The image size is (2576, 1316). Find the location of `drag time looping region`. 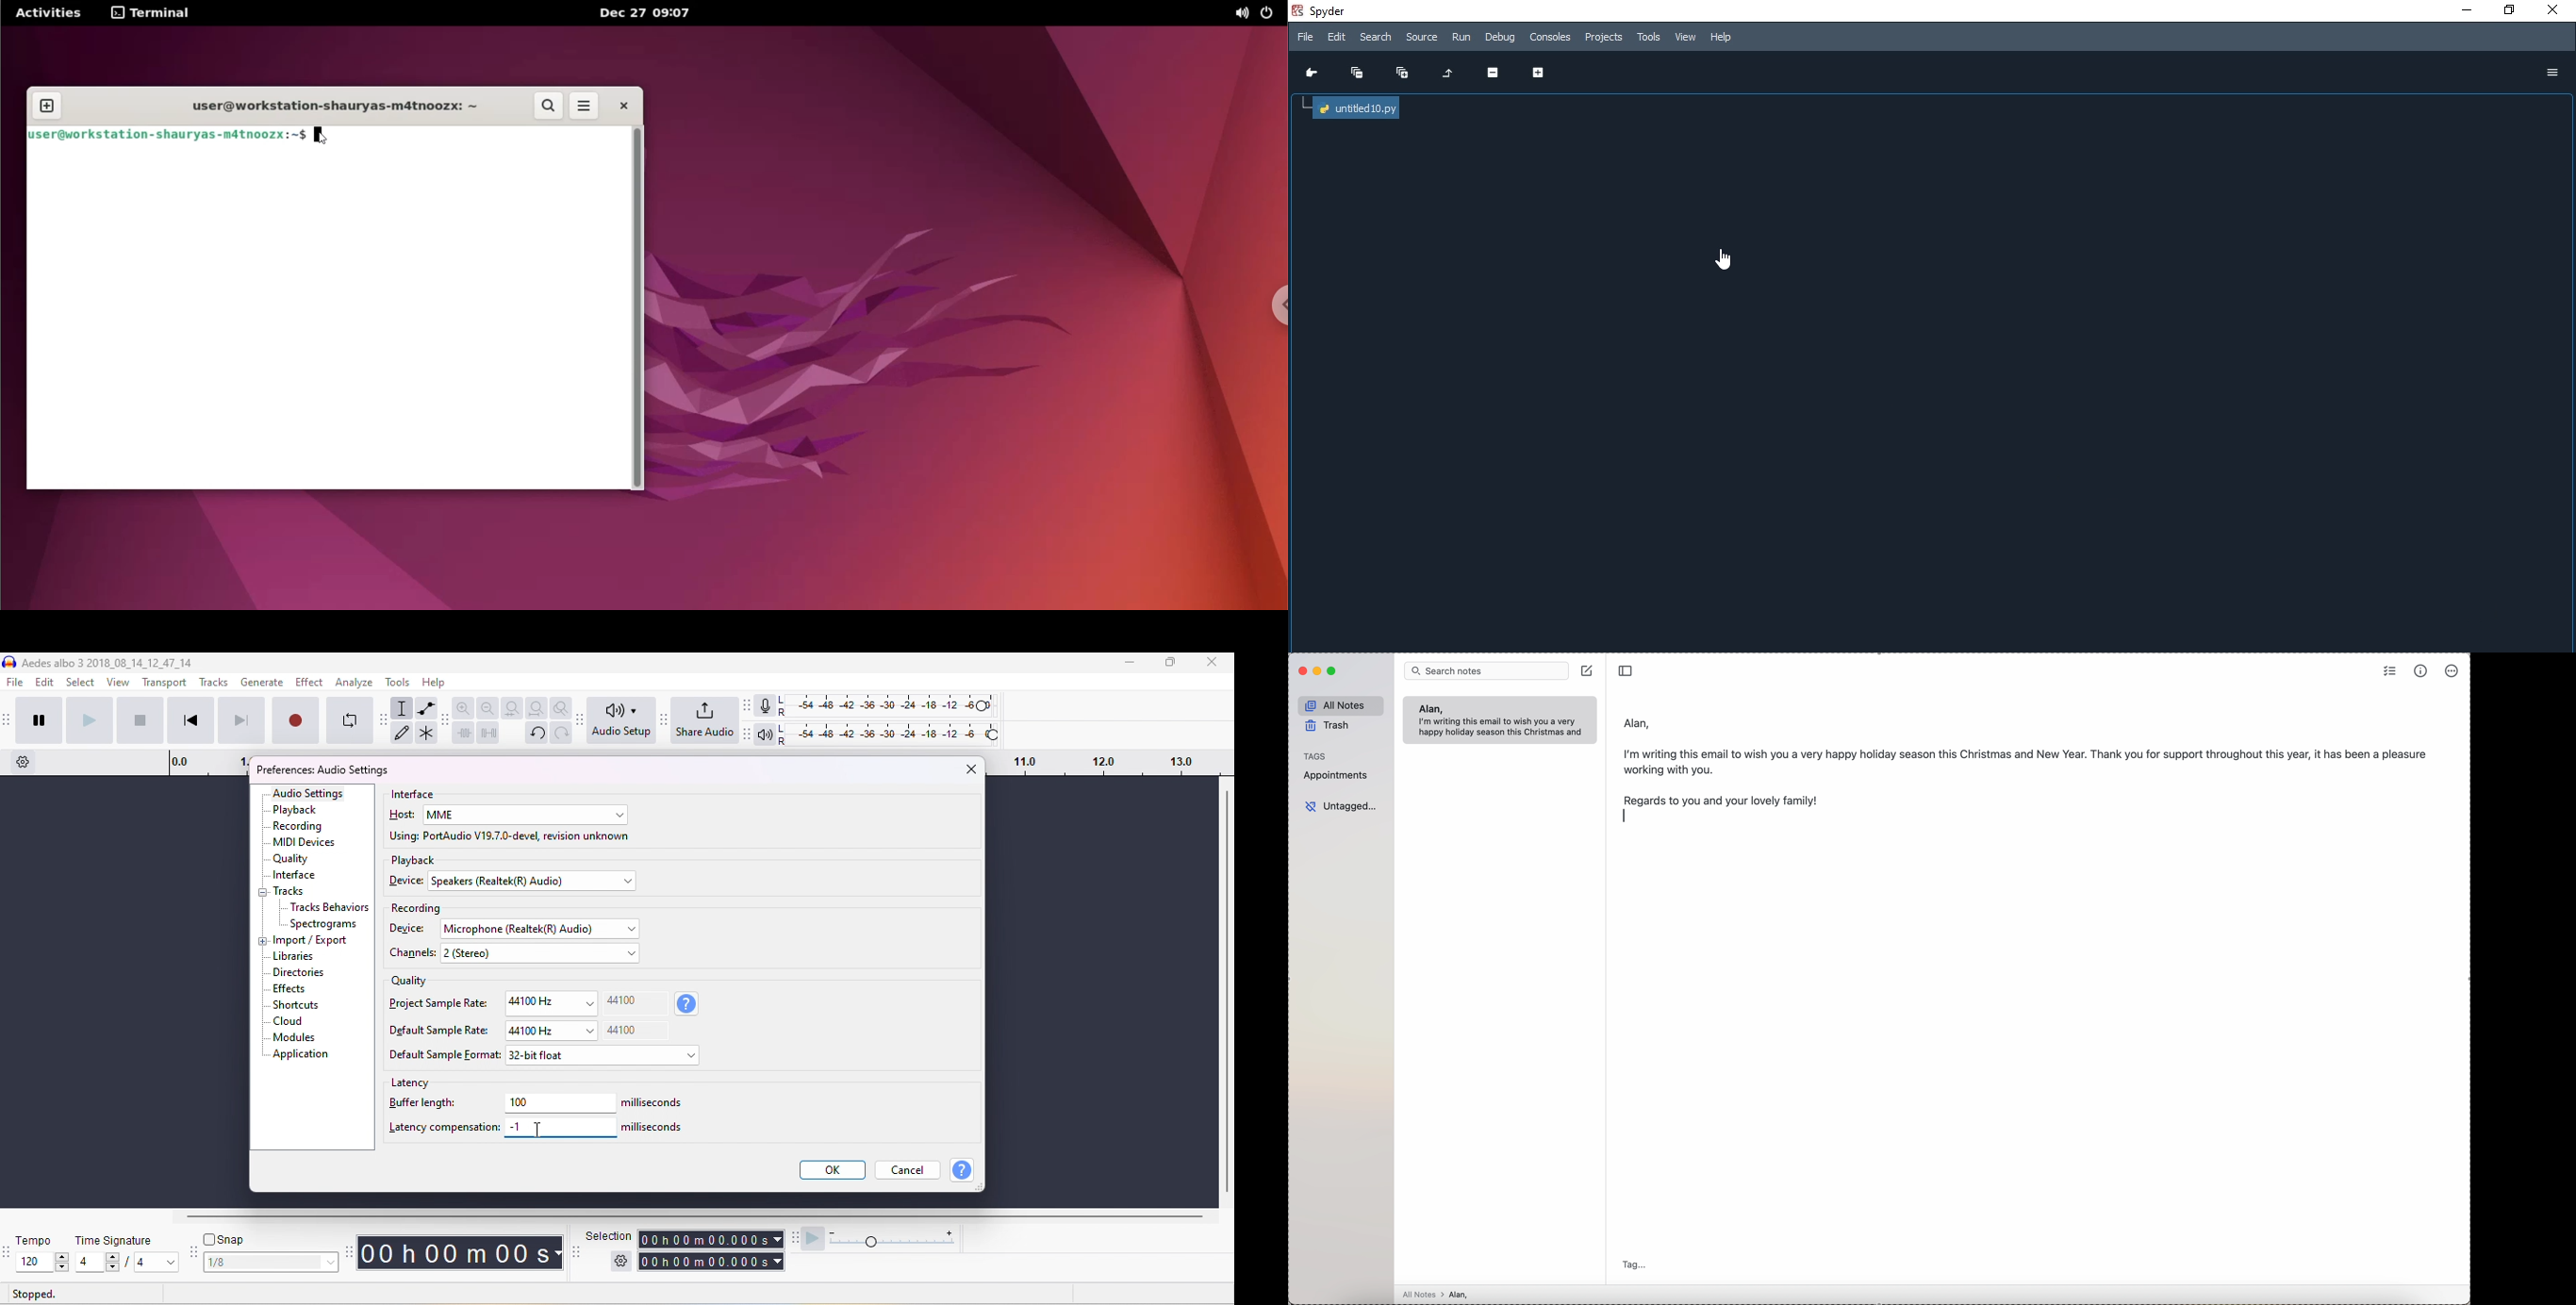

drag time looping region is located at coordinates (1106, 764).